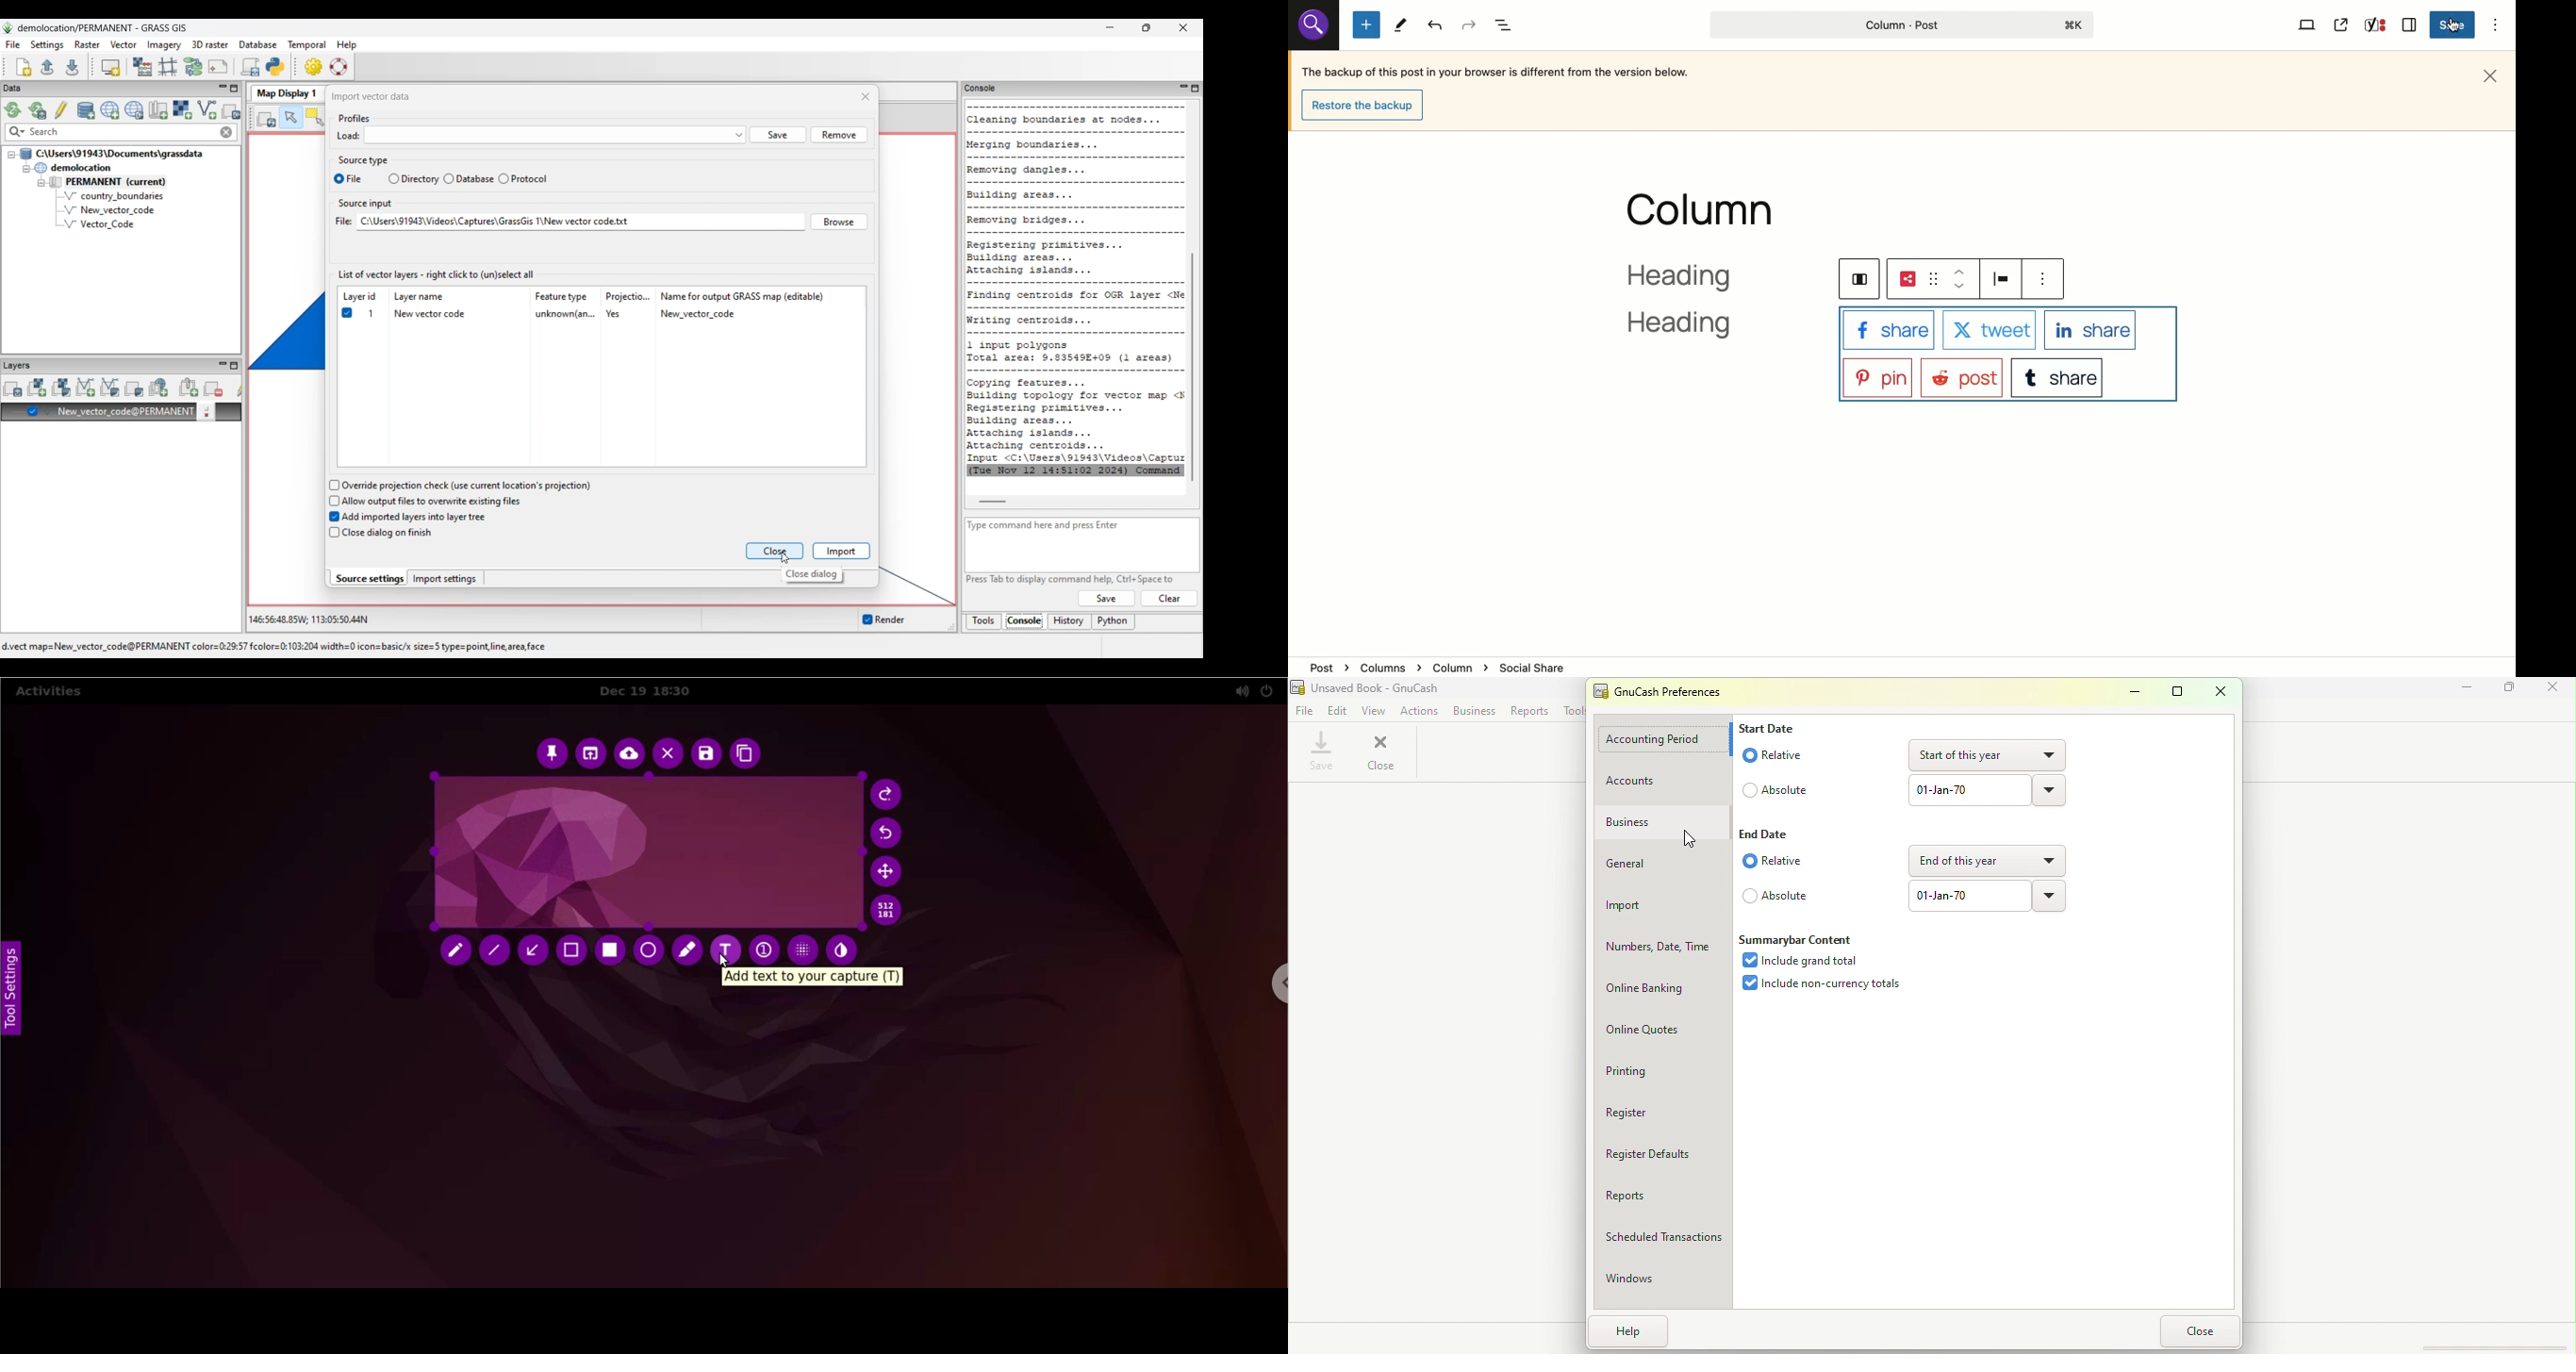 This screenshot has height=1372, width=2576. I want to click on View, so click(2308, 24).